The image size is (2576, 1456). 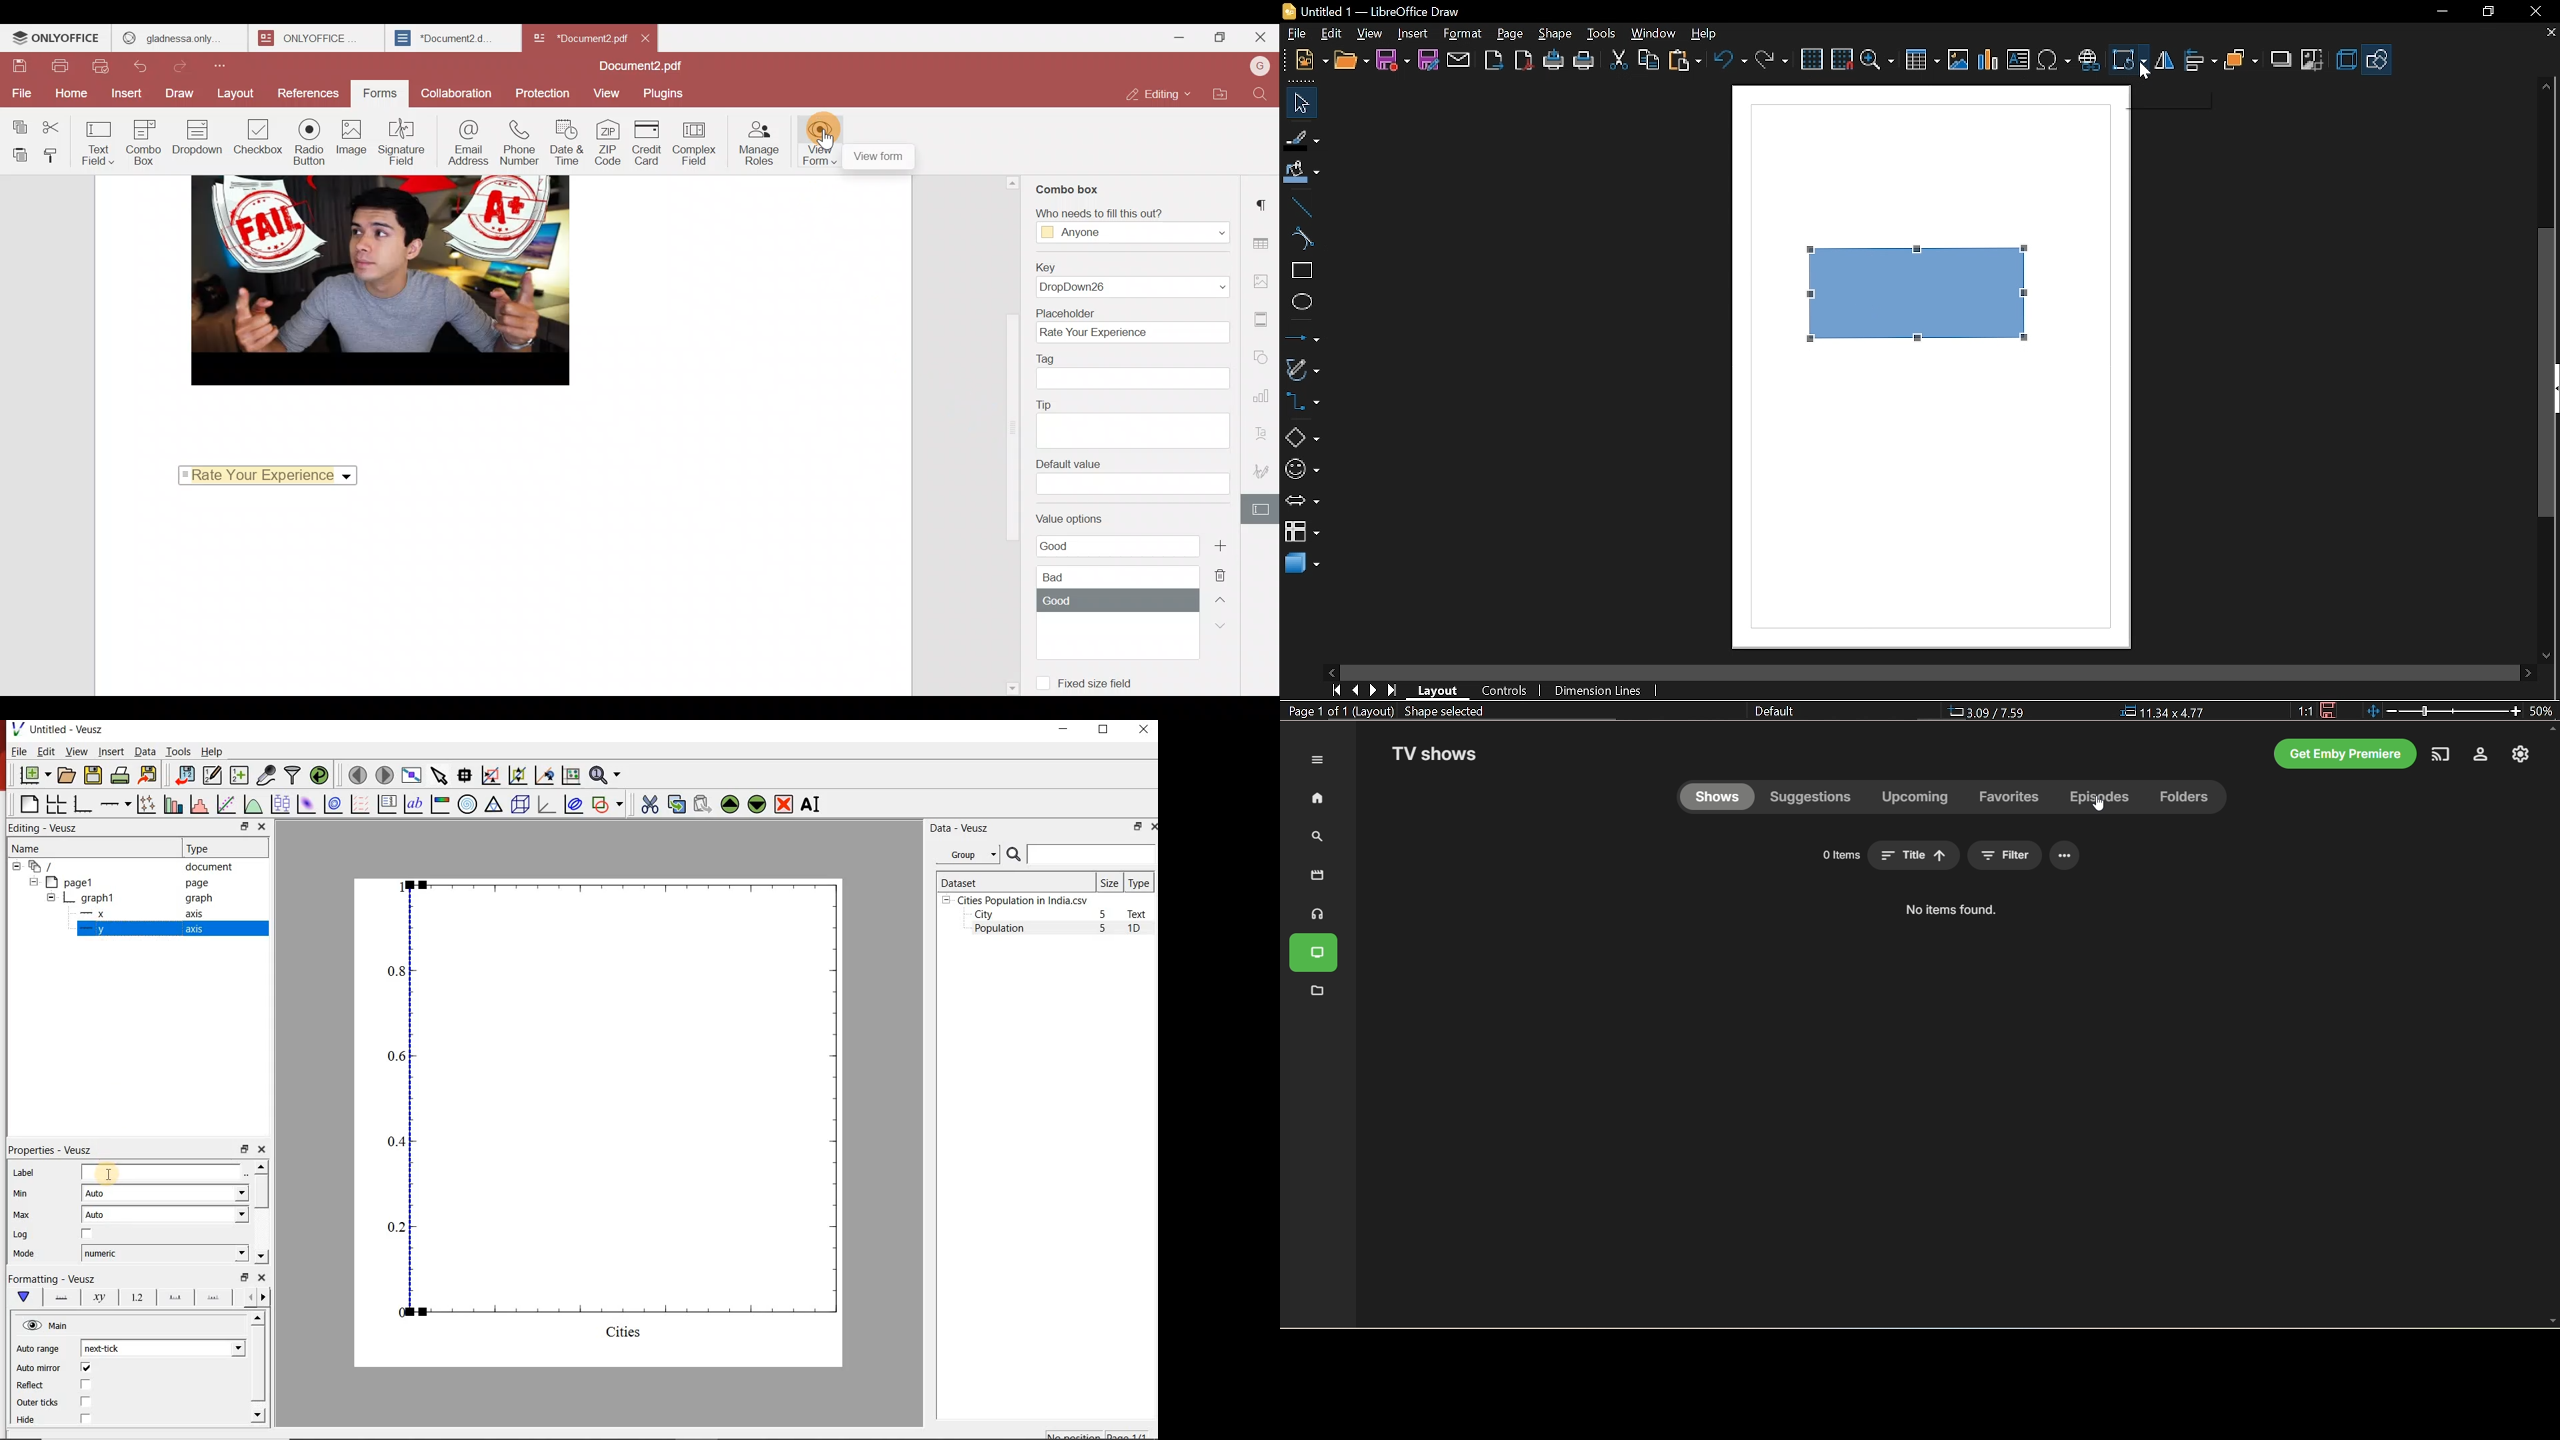 What do you see at coordinates (177, 751) in the screenshot?
I see `Tools` at bounding box center [177, 751].